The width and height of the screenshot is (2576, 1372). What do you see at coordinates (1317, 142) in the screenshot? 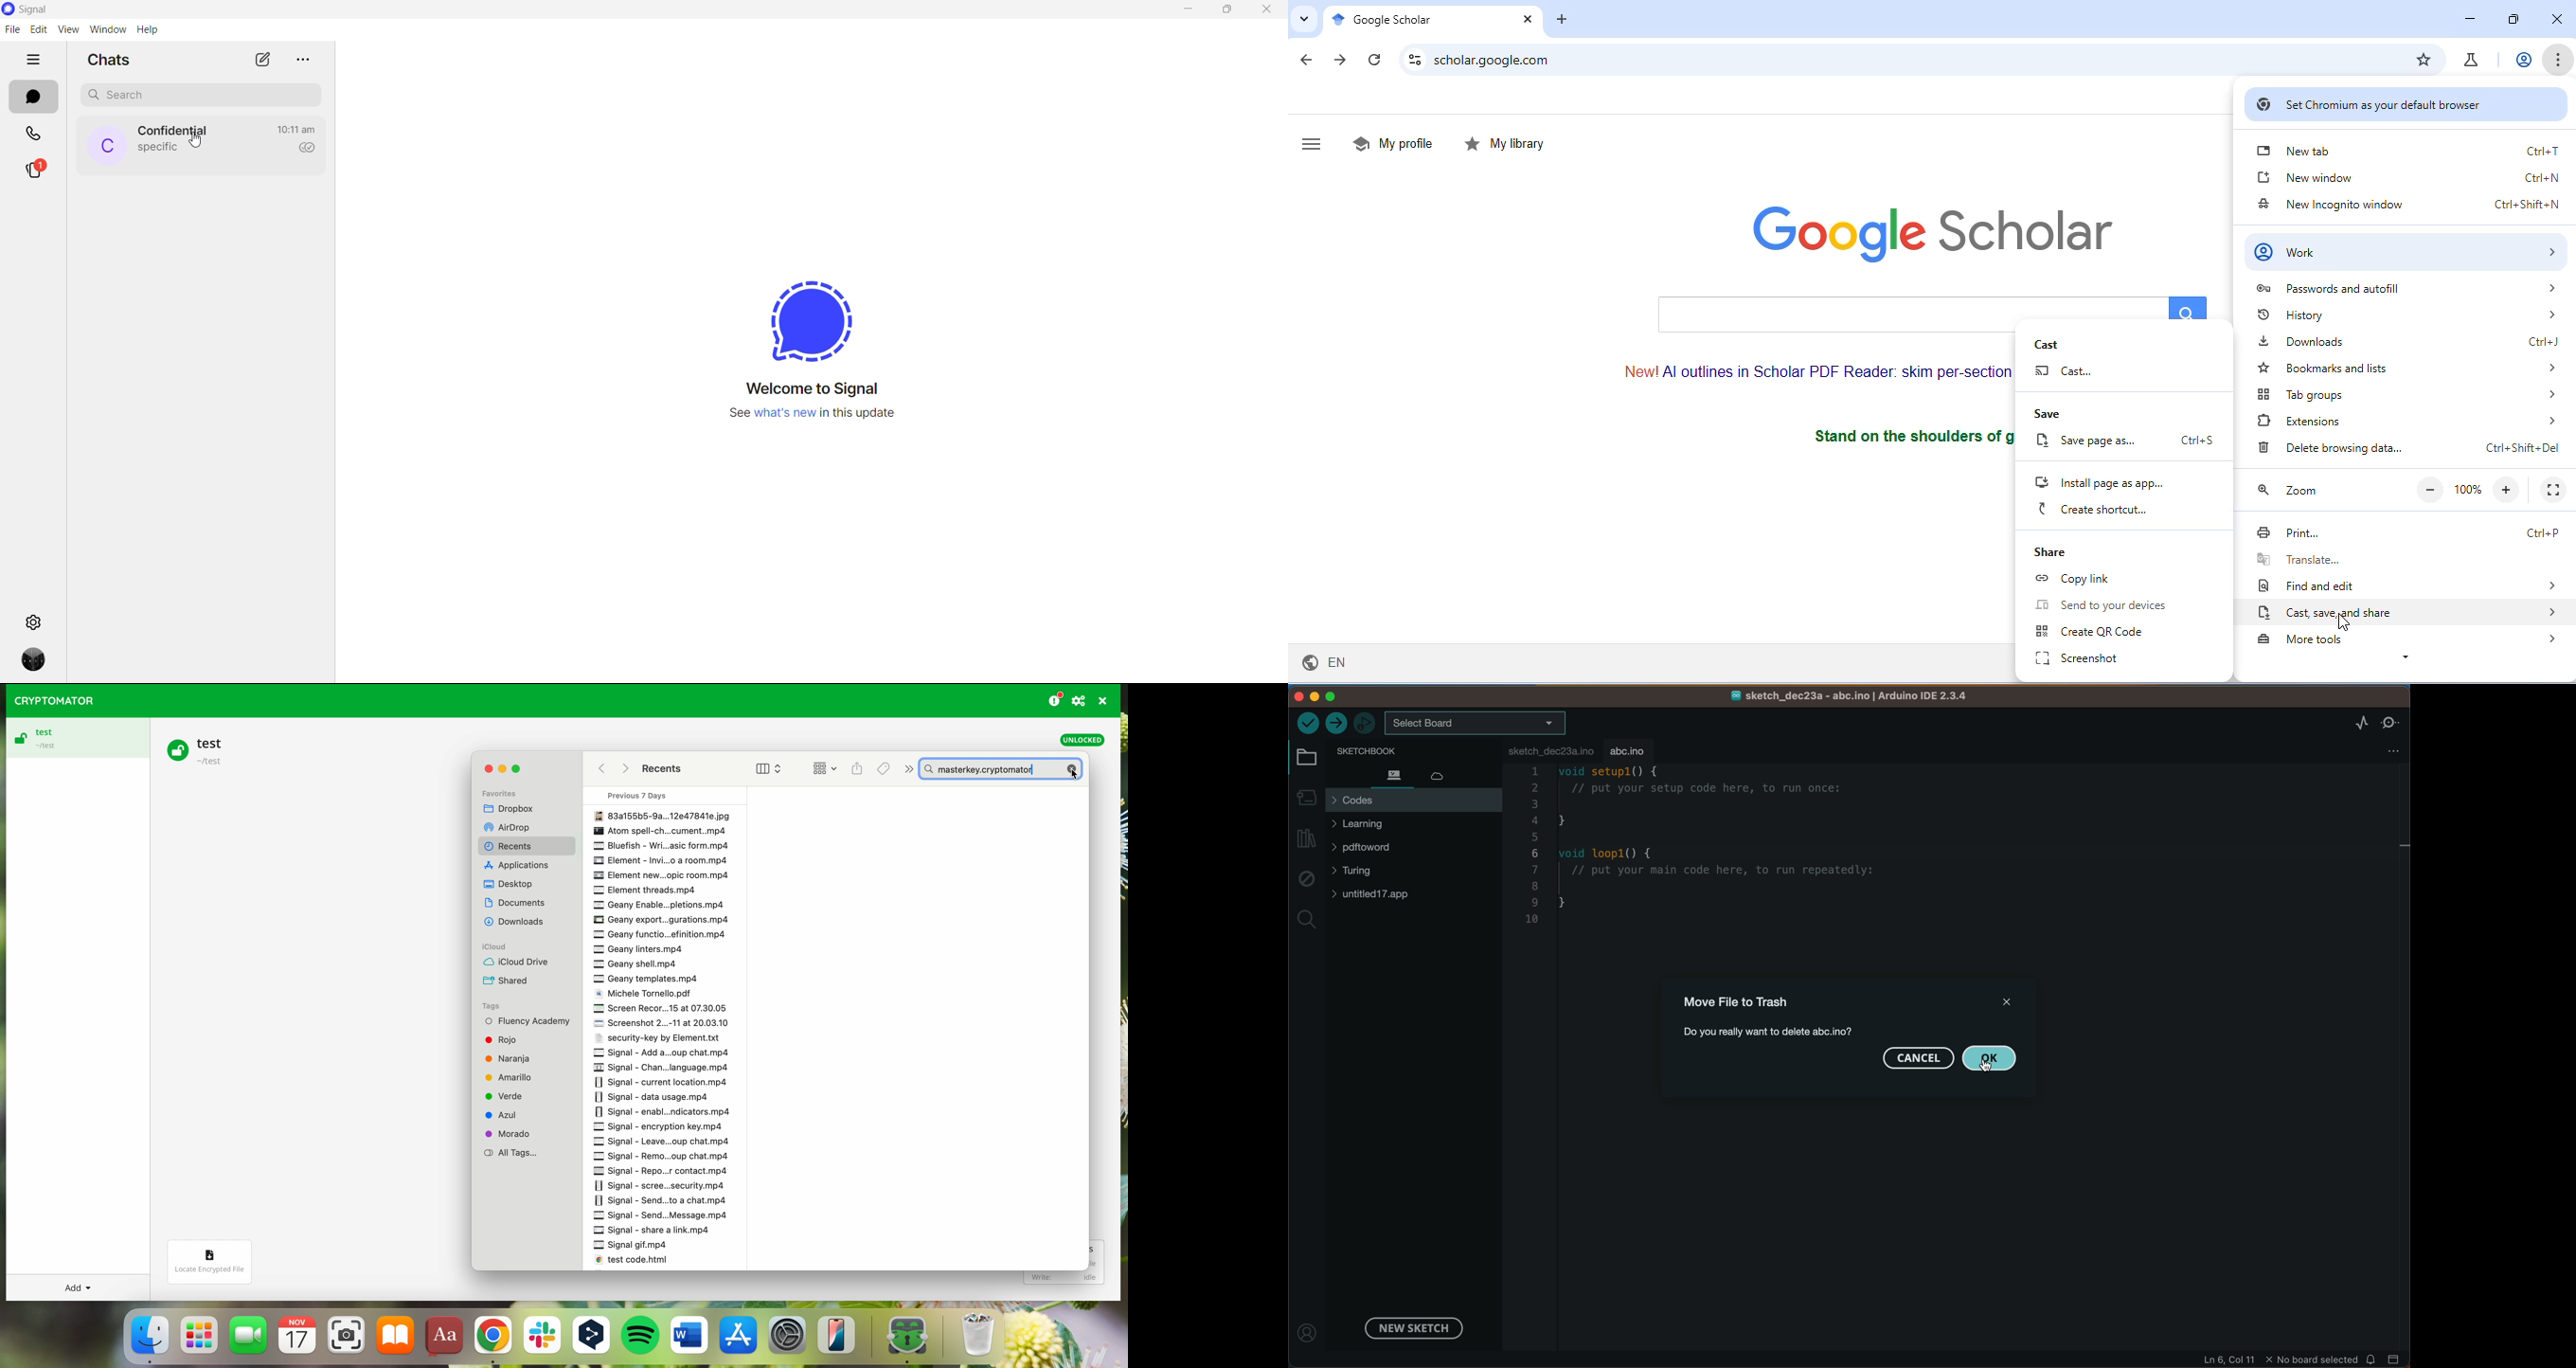
I see `show side bar` at bounding box center [1317, 142].